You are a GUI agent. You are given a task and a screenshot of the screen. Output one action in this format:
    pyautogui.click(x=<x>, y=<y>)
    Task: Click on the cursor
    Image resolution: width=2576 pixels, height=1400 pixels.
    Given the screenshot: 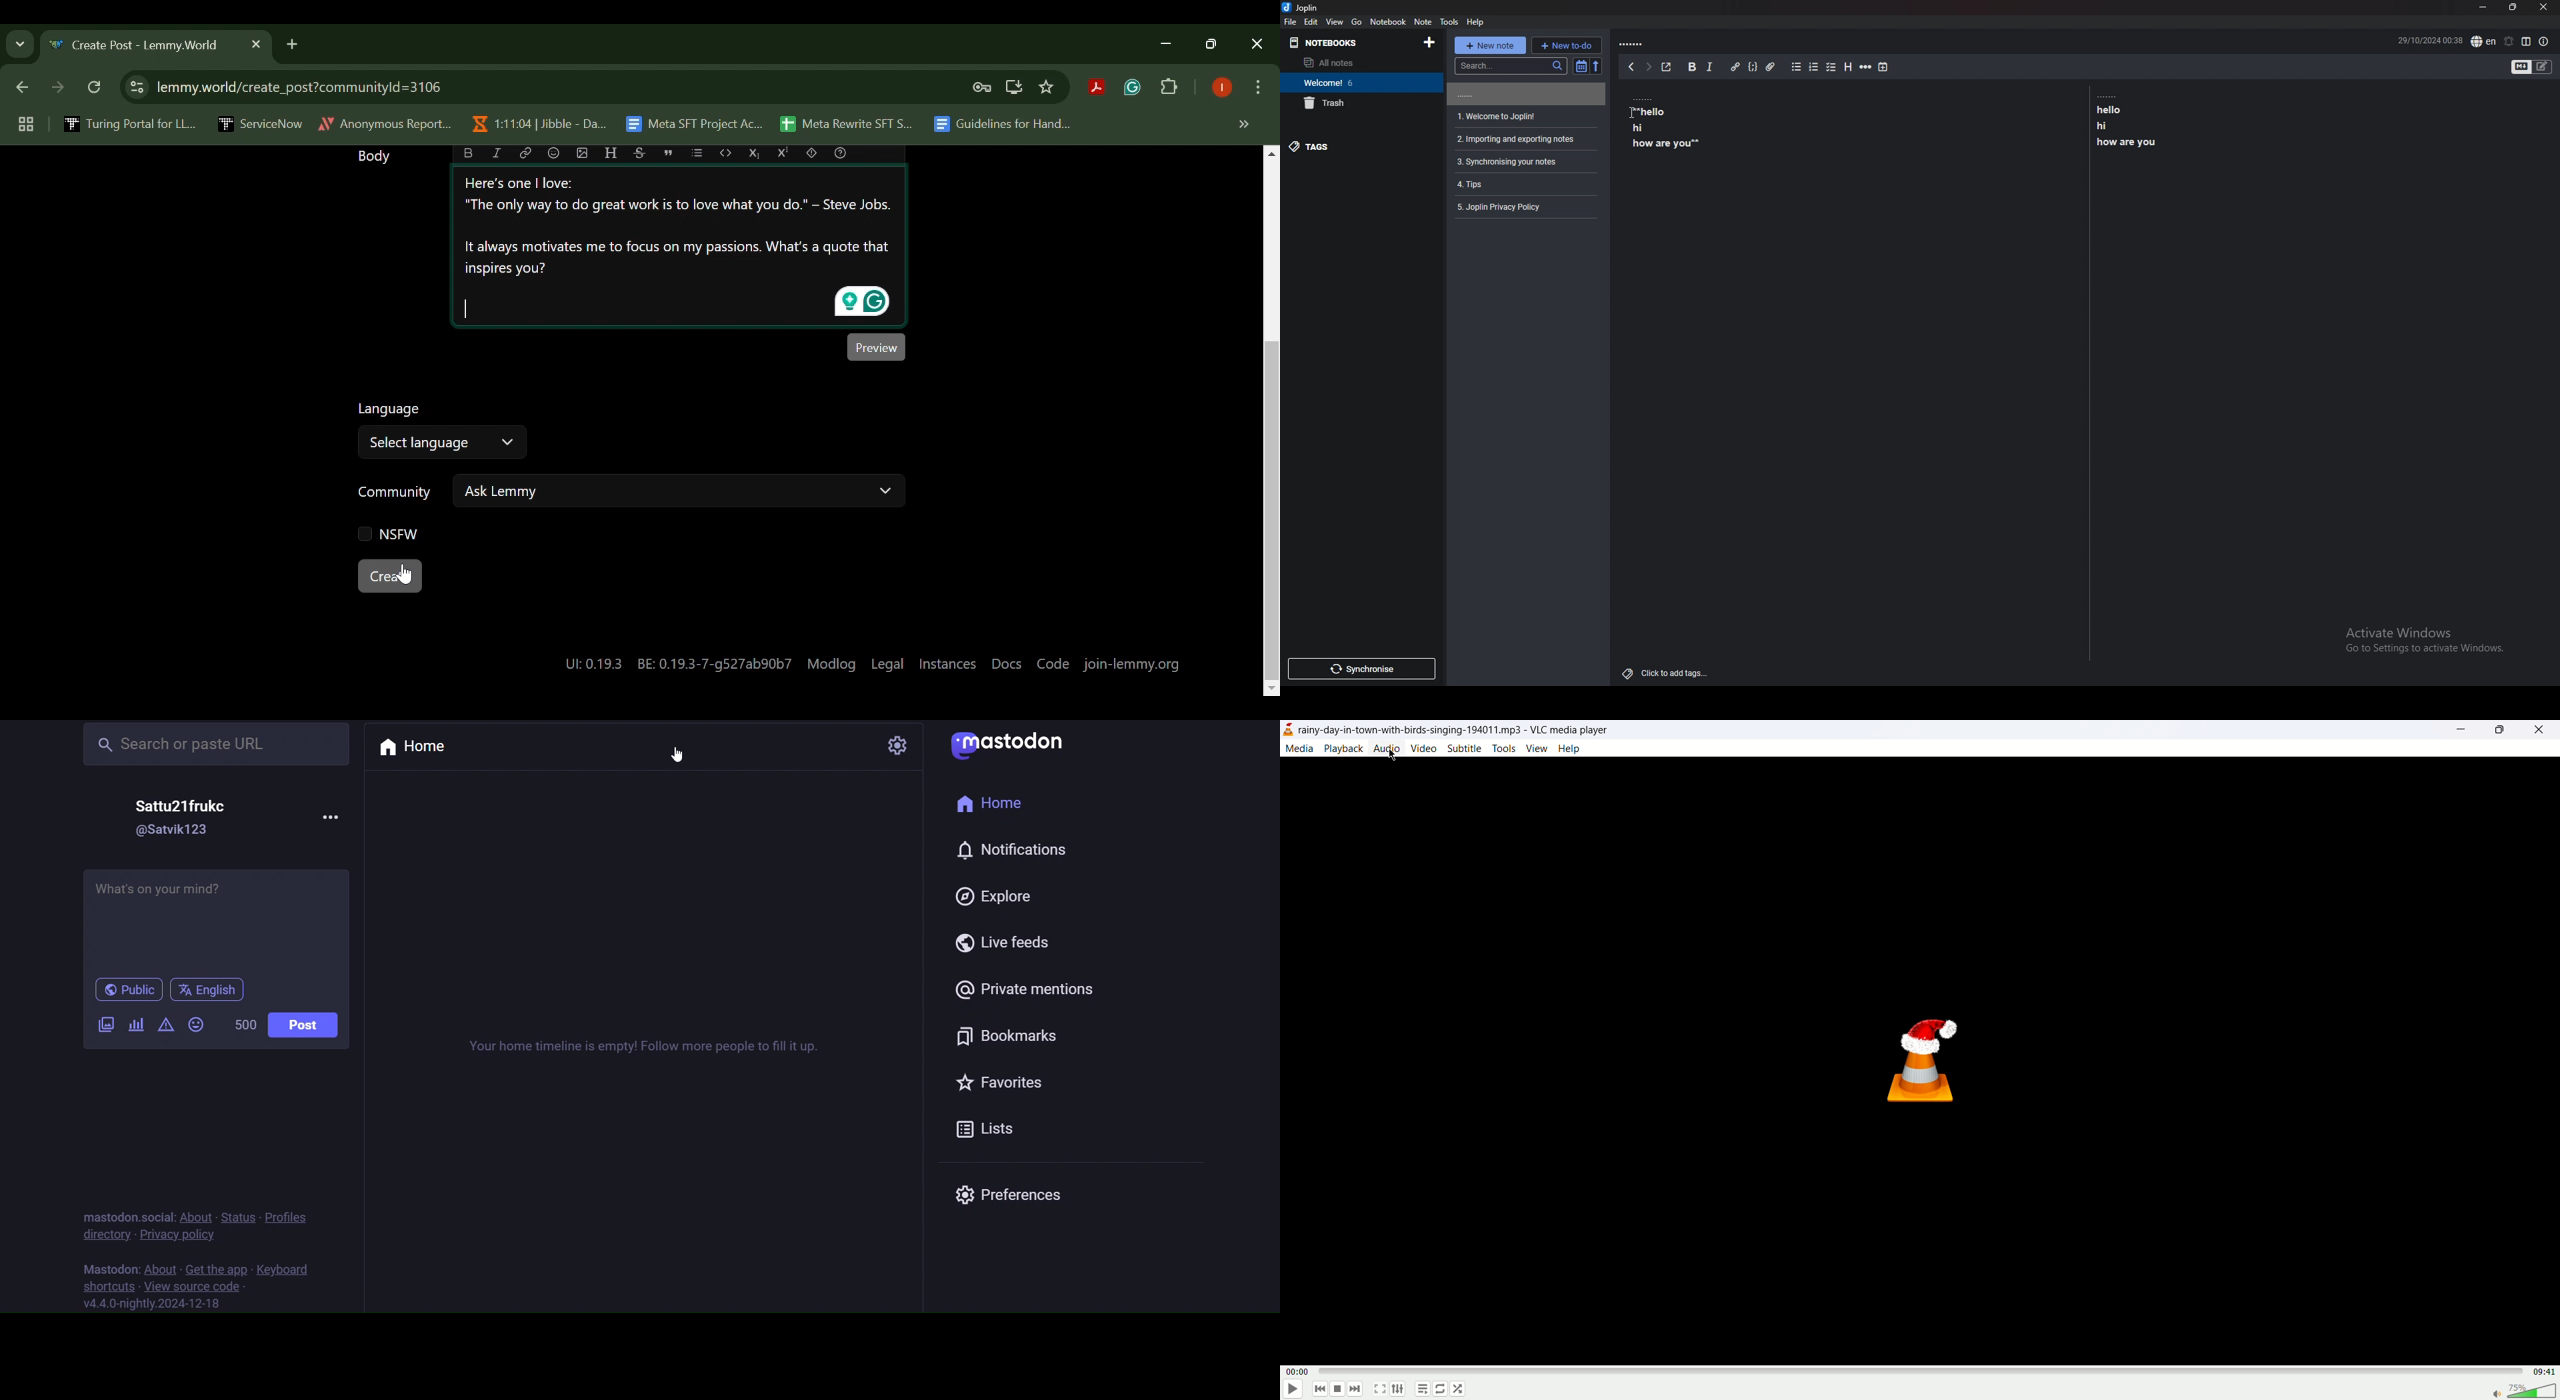 What is the action you would take?
    pyautogui.click(x=685, y=756)
    